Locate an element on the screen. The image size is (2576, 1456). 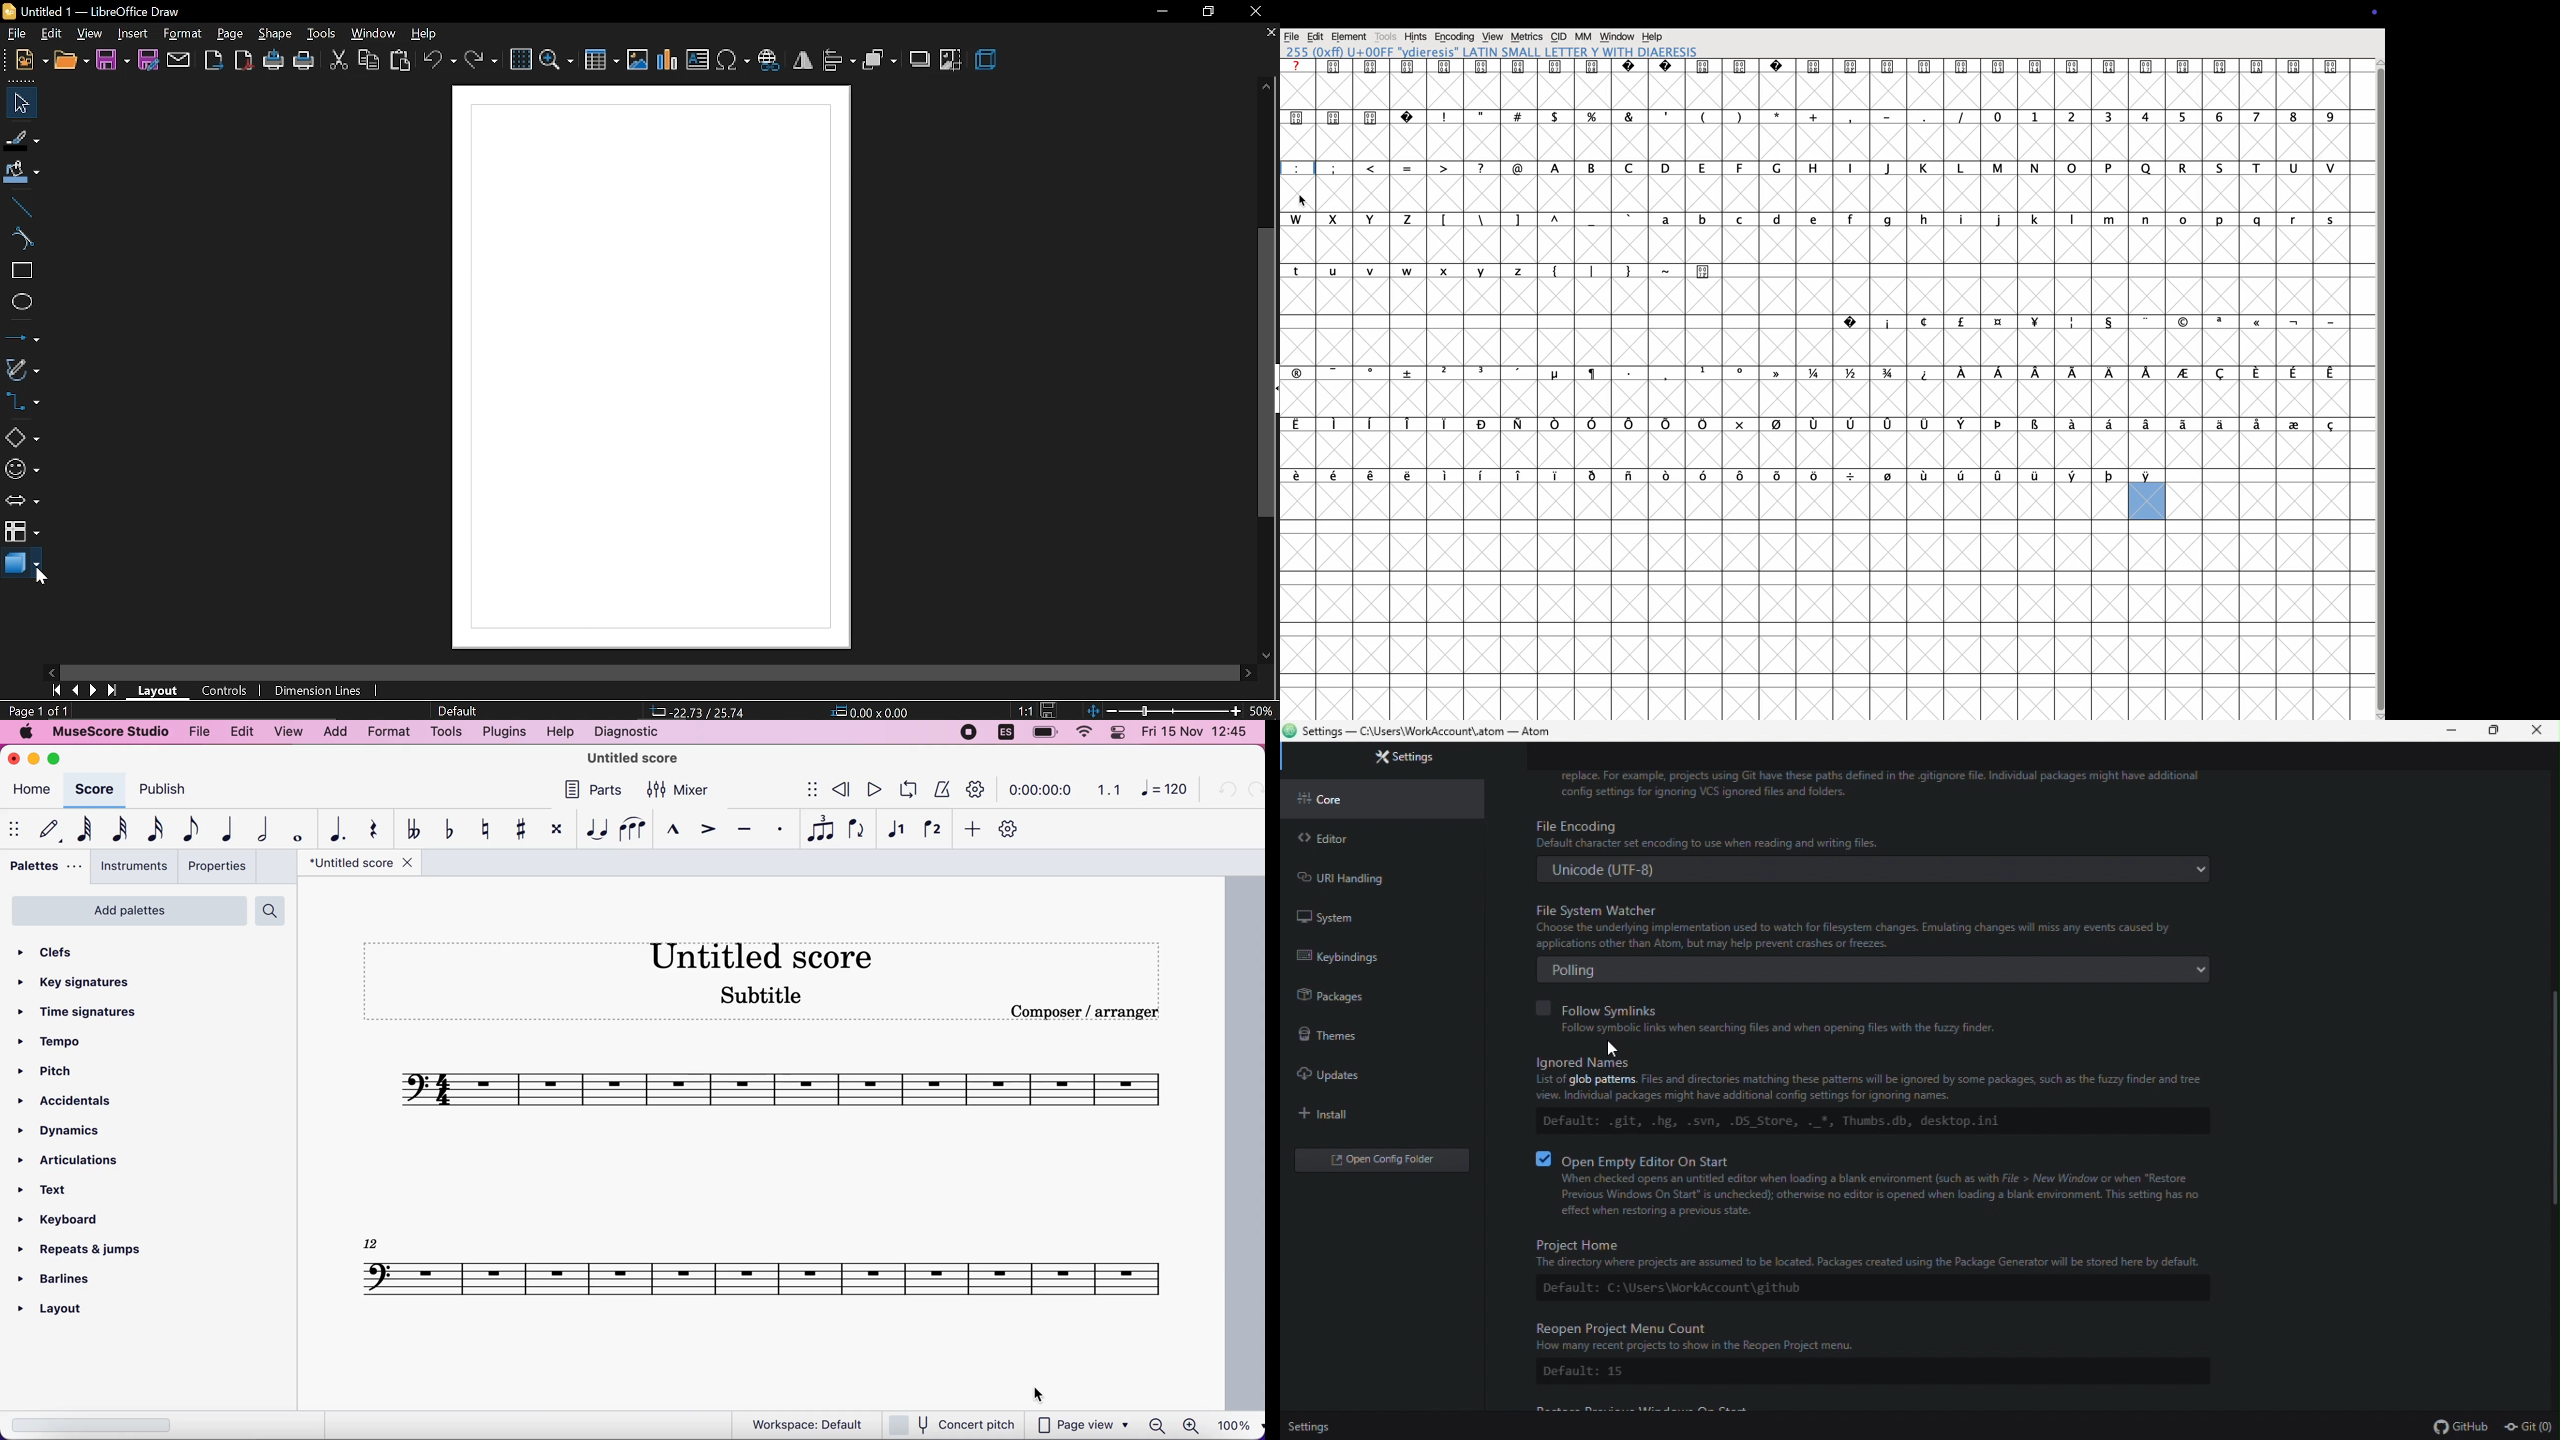
keybindings is located at coordinates (1390, 960).